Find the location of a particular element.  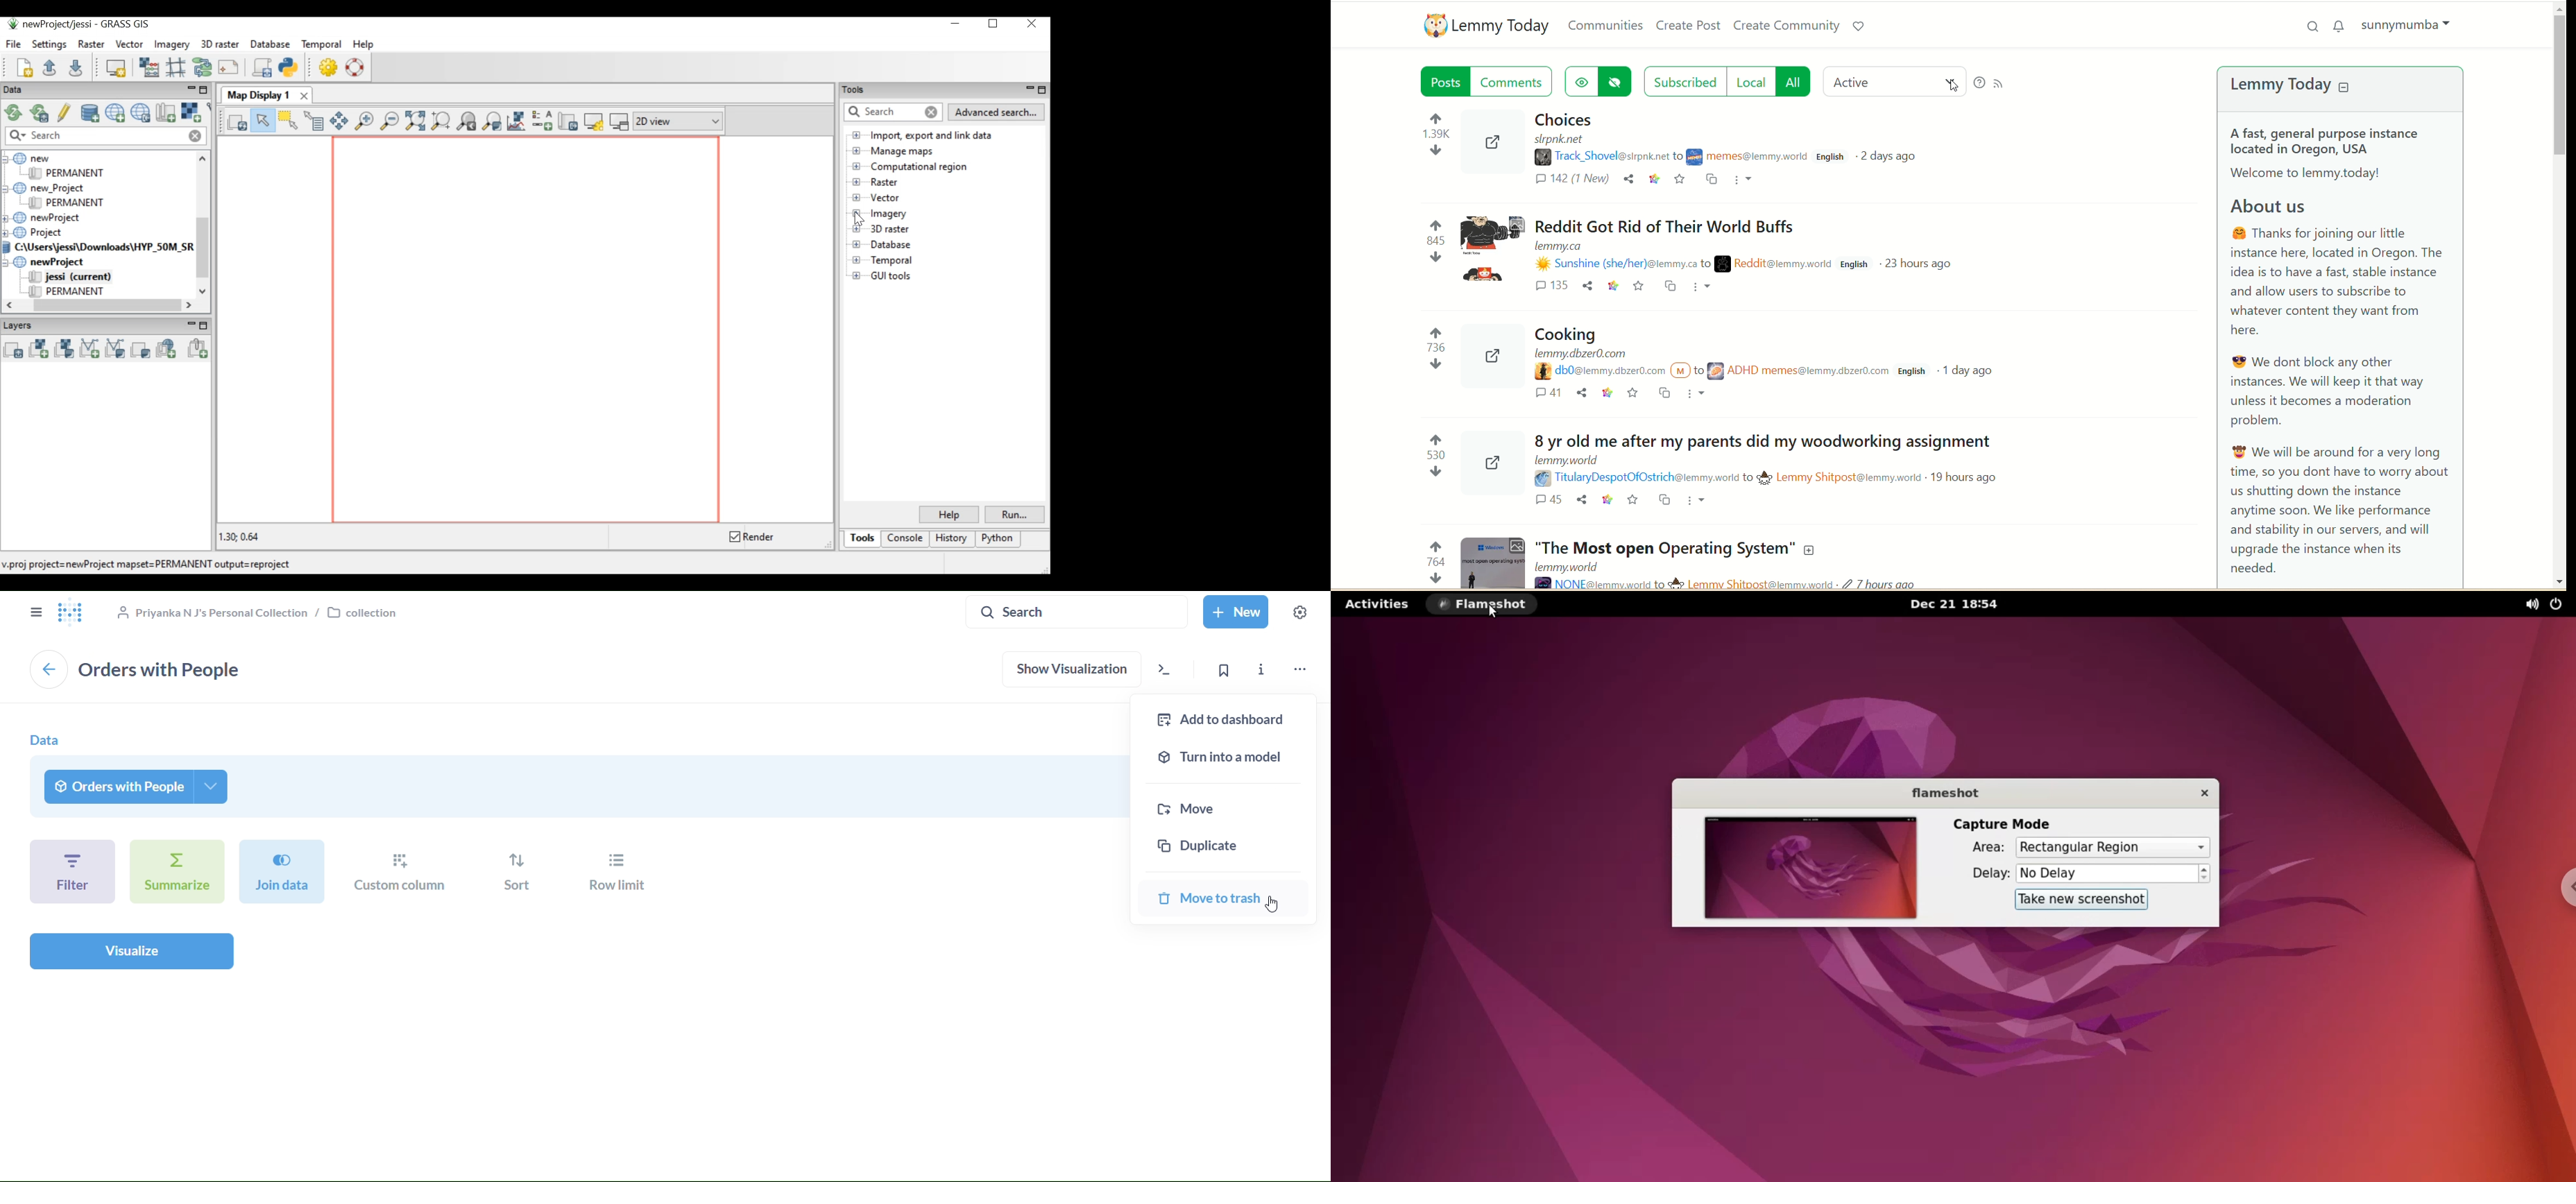

link to the image is located at coordinates (1481, 462).